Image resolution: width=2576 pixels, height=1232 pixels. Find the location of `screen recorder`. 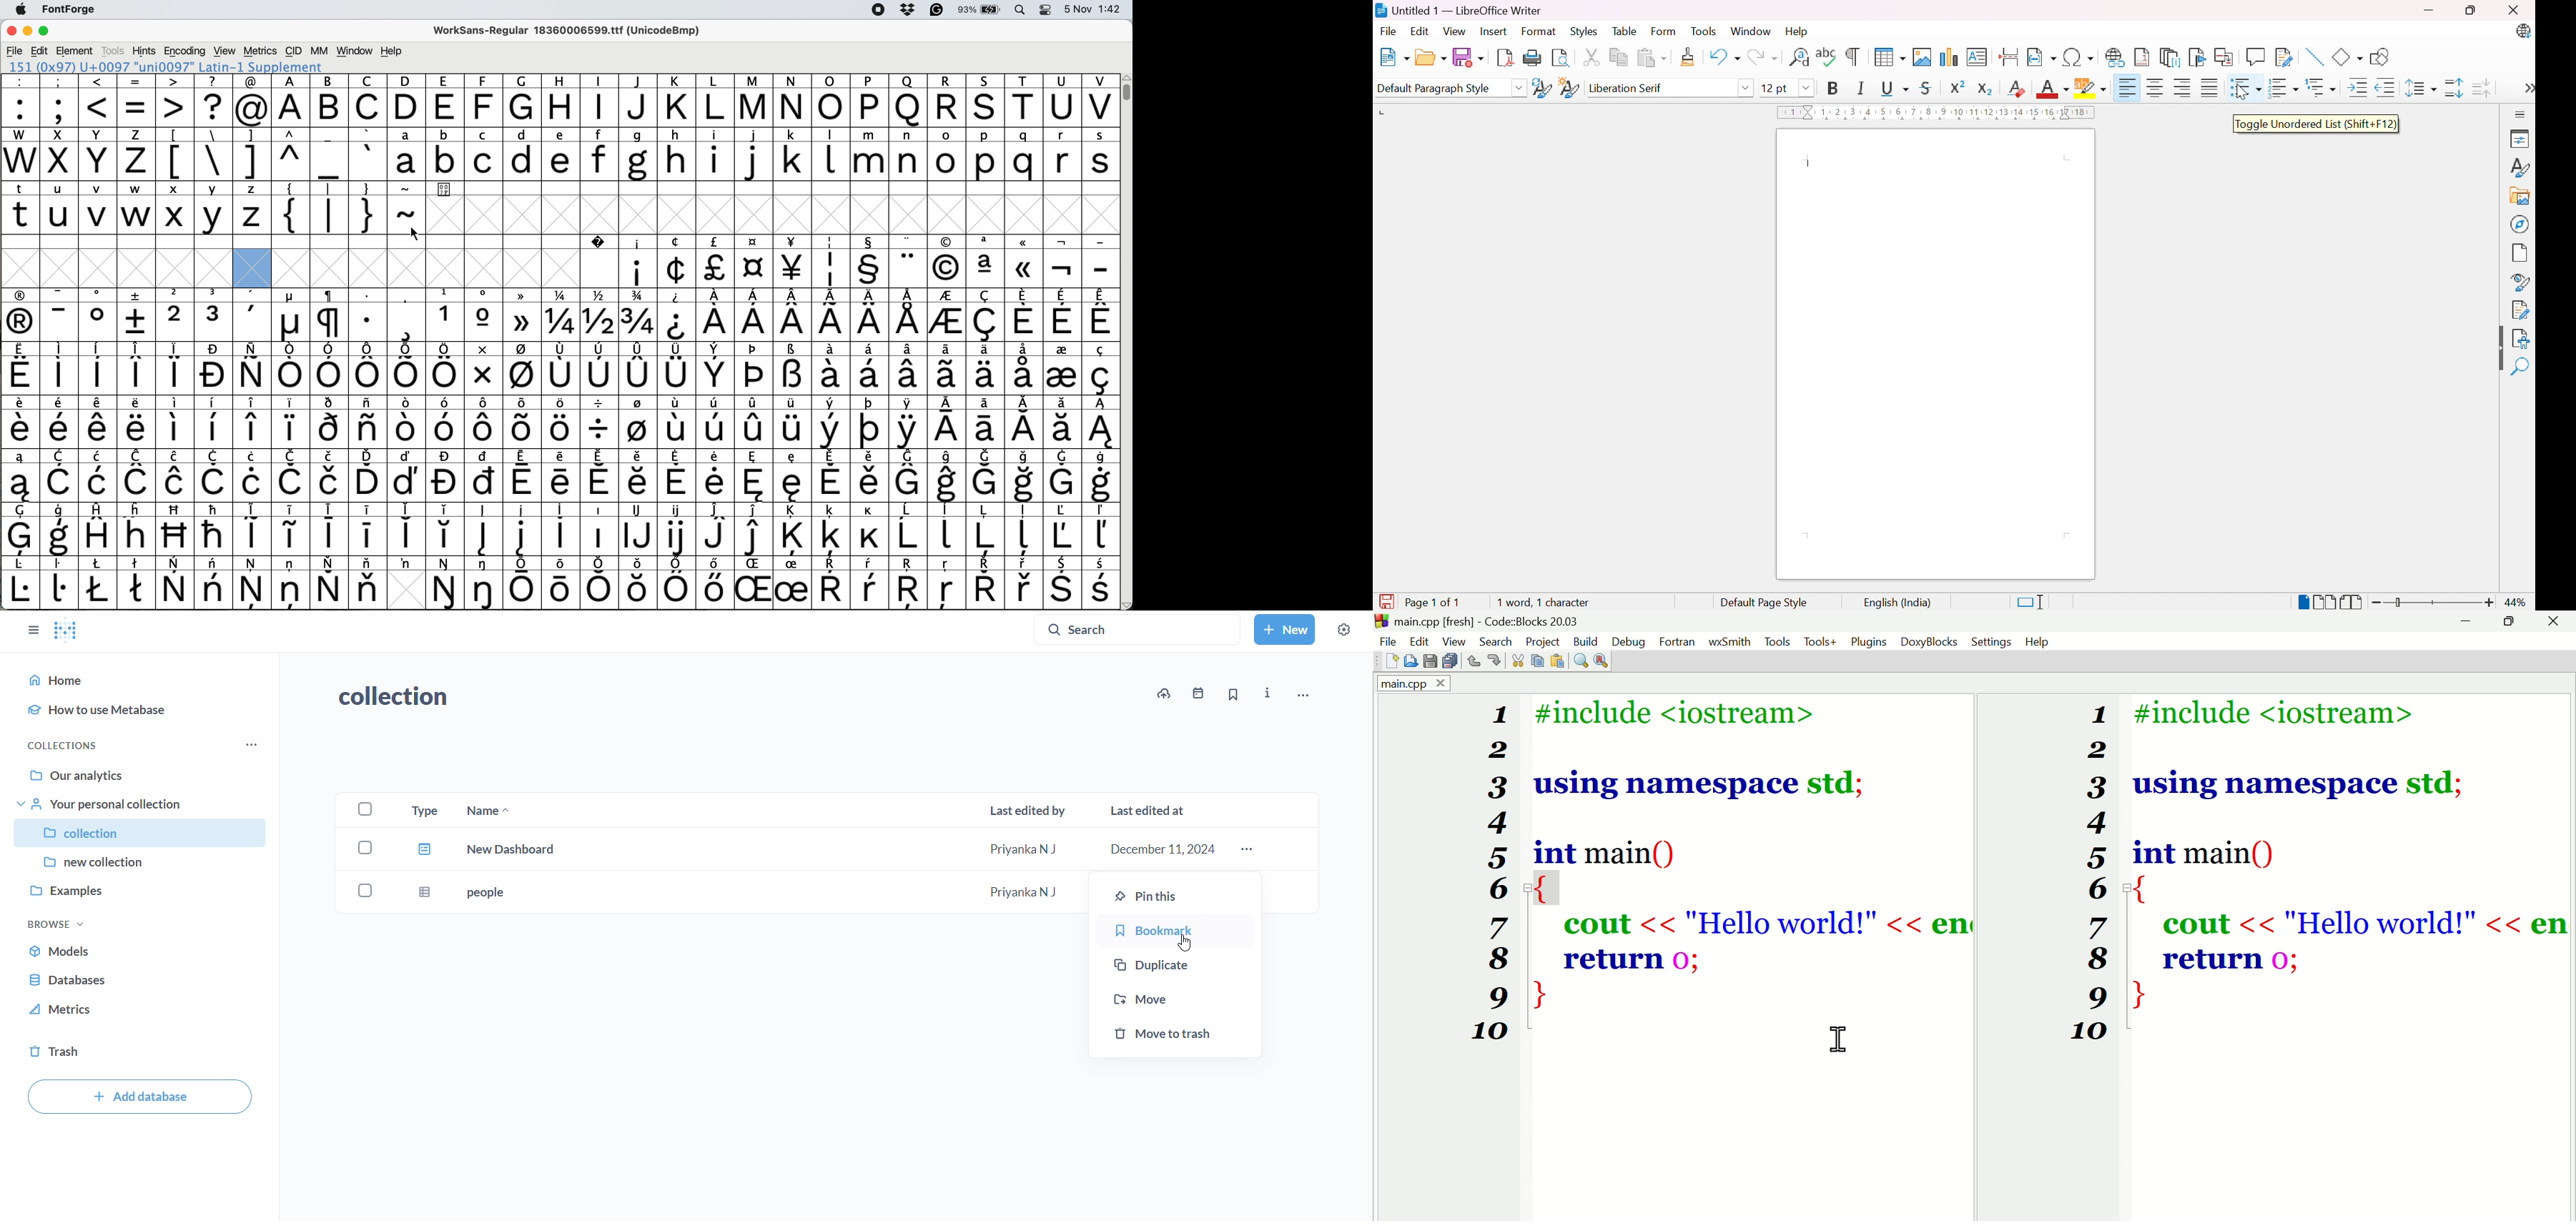

screen recorder is located at coordinates (878, 11).